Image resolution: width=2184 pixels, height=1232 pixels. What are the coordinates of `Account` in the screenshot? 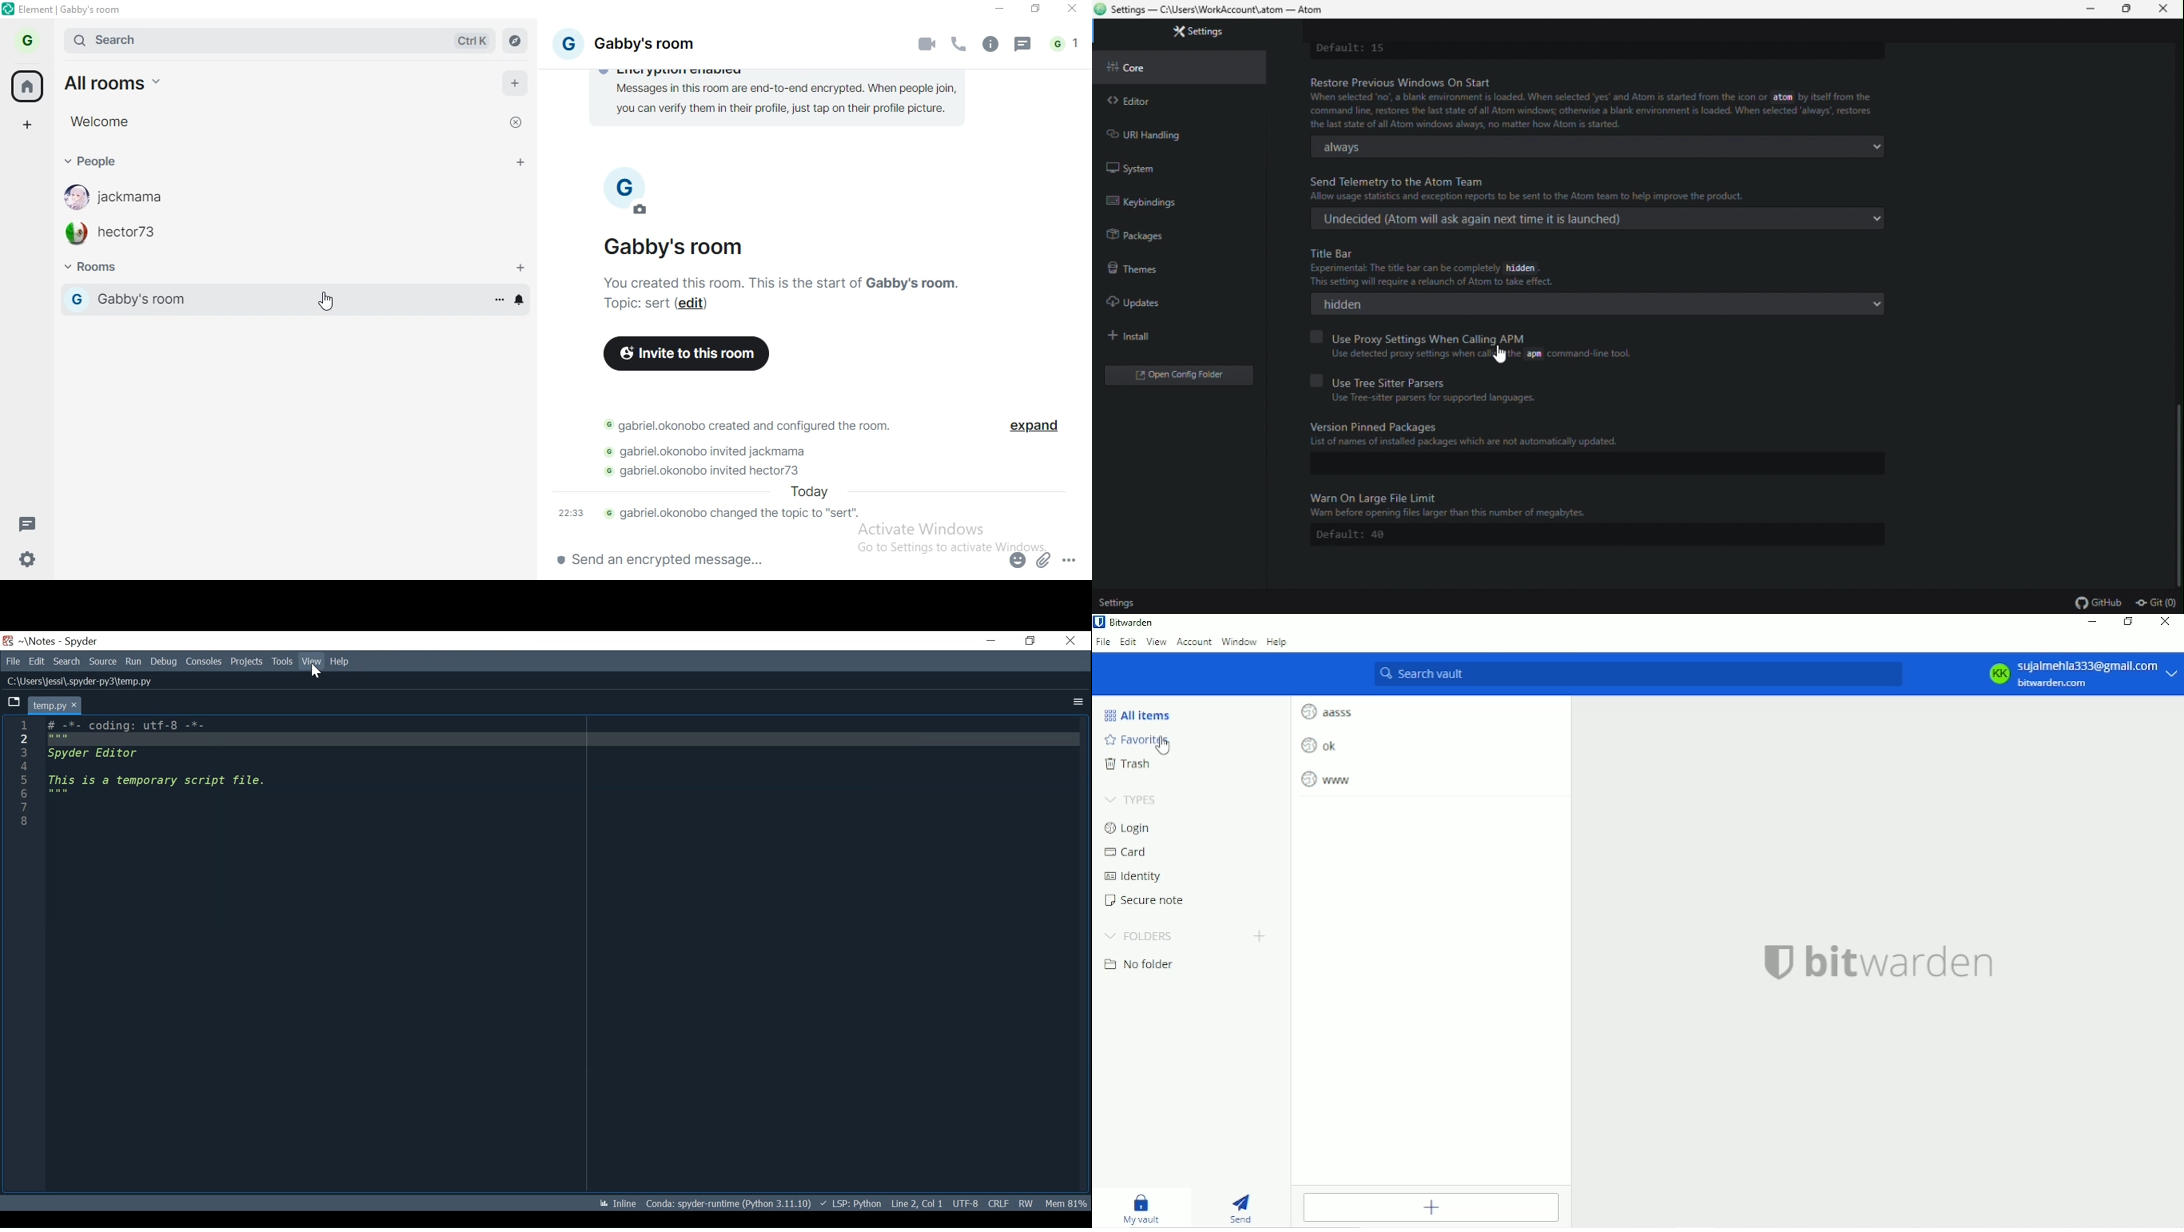 It's located at (2079, 672).